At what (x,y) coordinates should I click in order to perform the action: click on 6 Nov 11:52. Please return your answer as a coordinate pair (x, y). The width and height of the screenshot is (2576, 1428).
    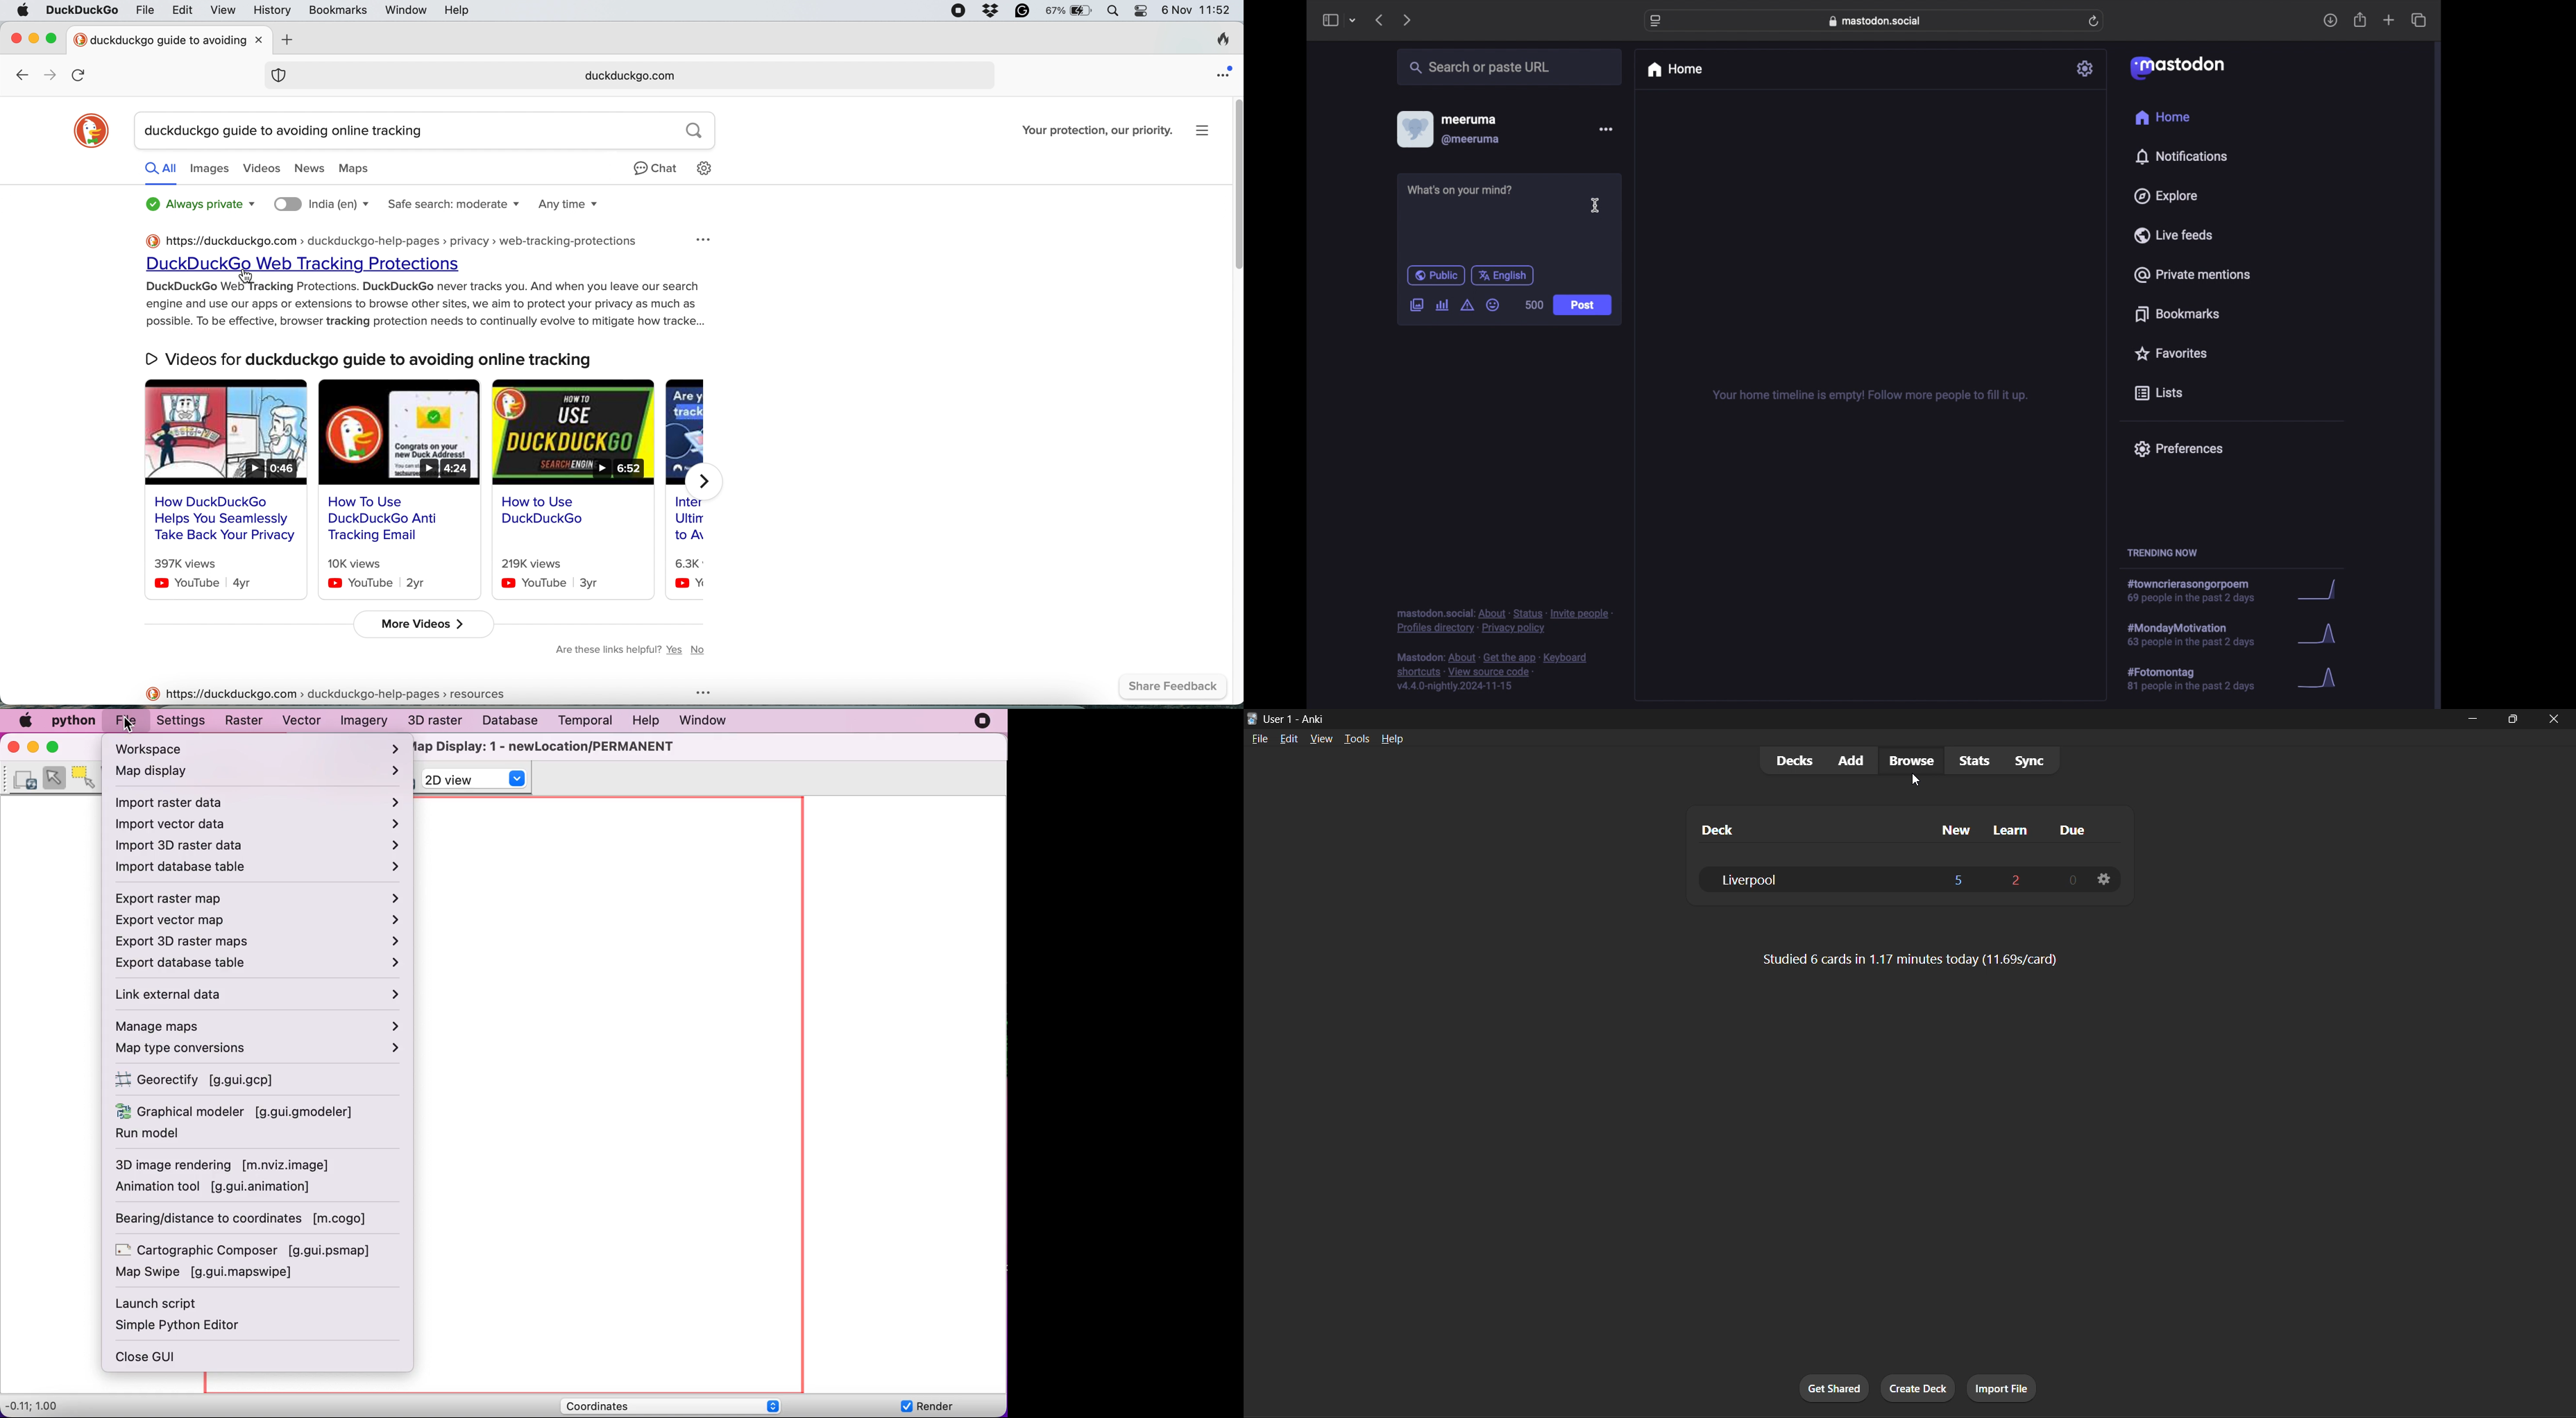
    Looking at the image, I should click on (1199, 11).